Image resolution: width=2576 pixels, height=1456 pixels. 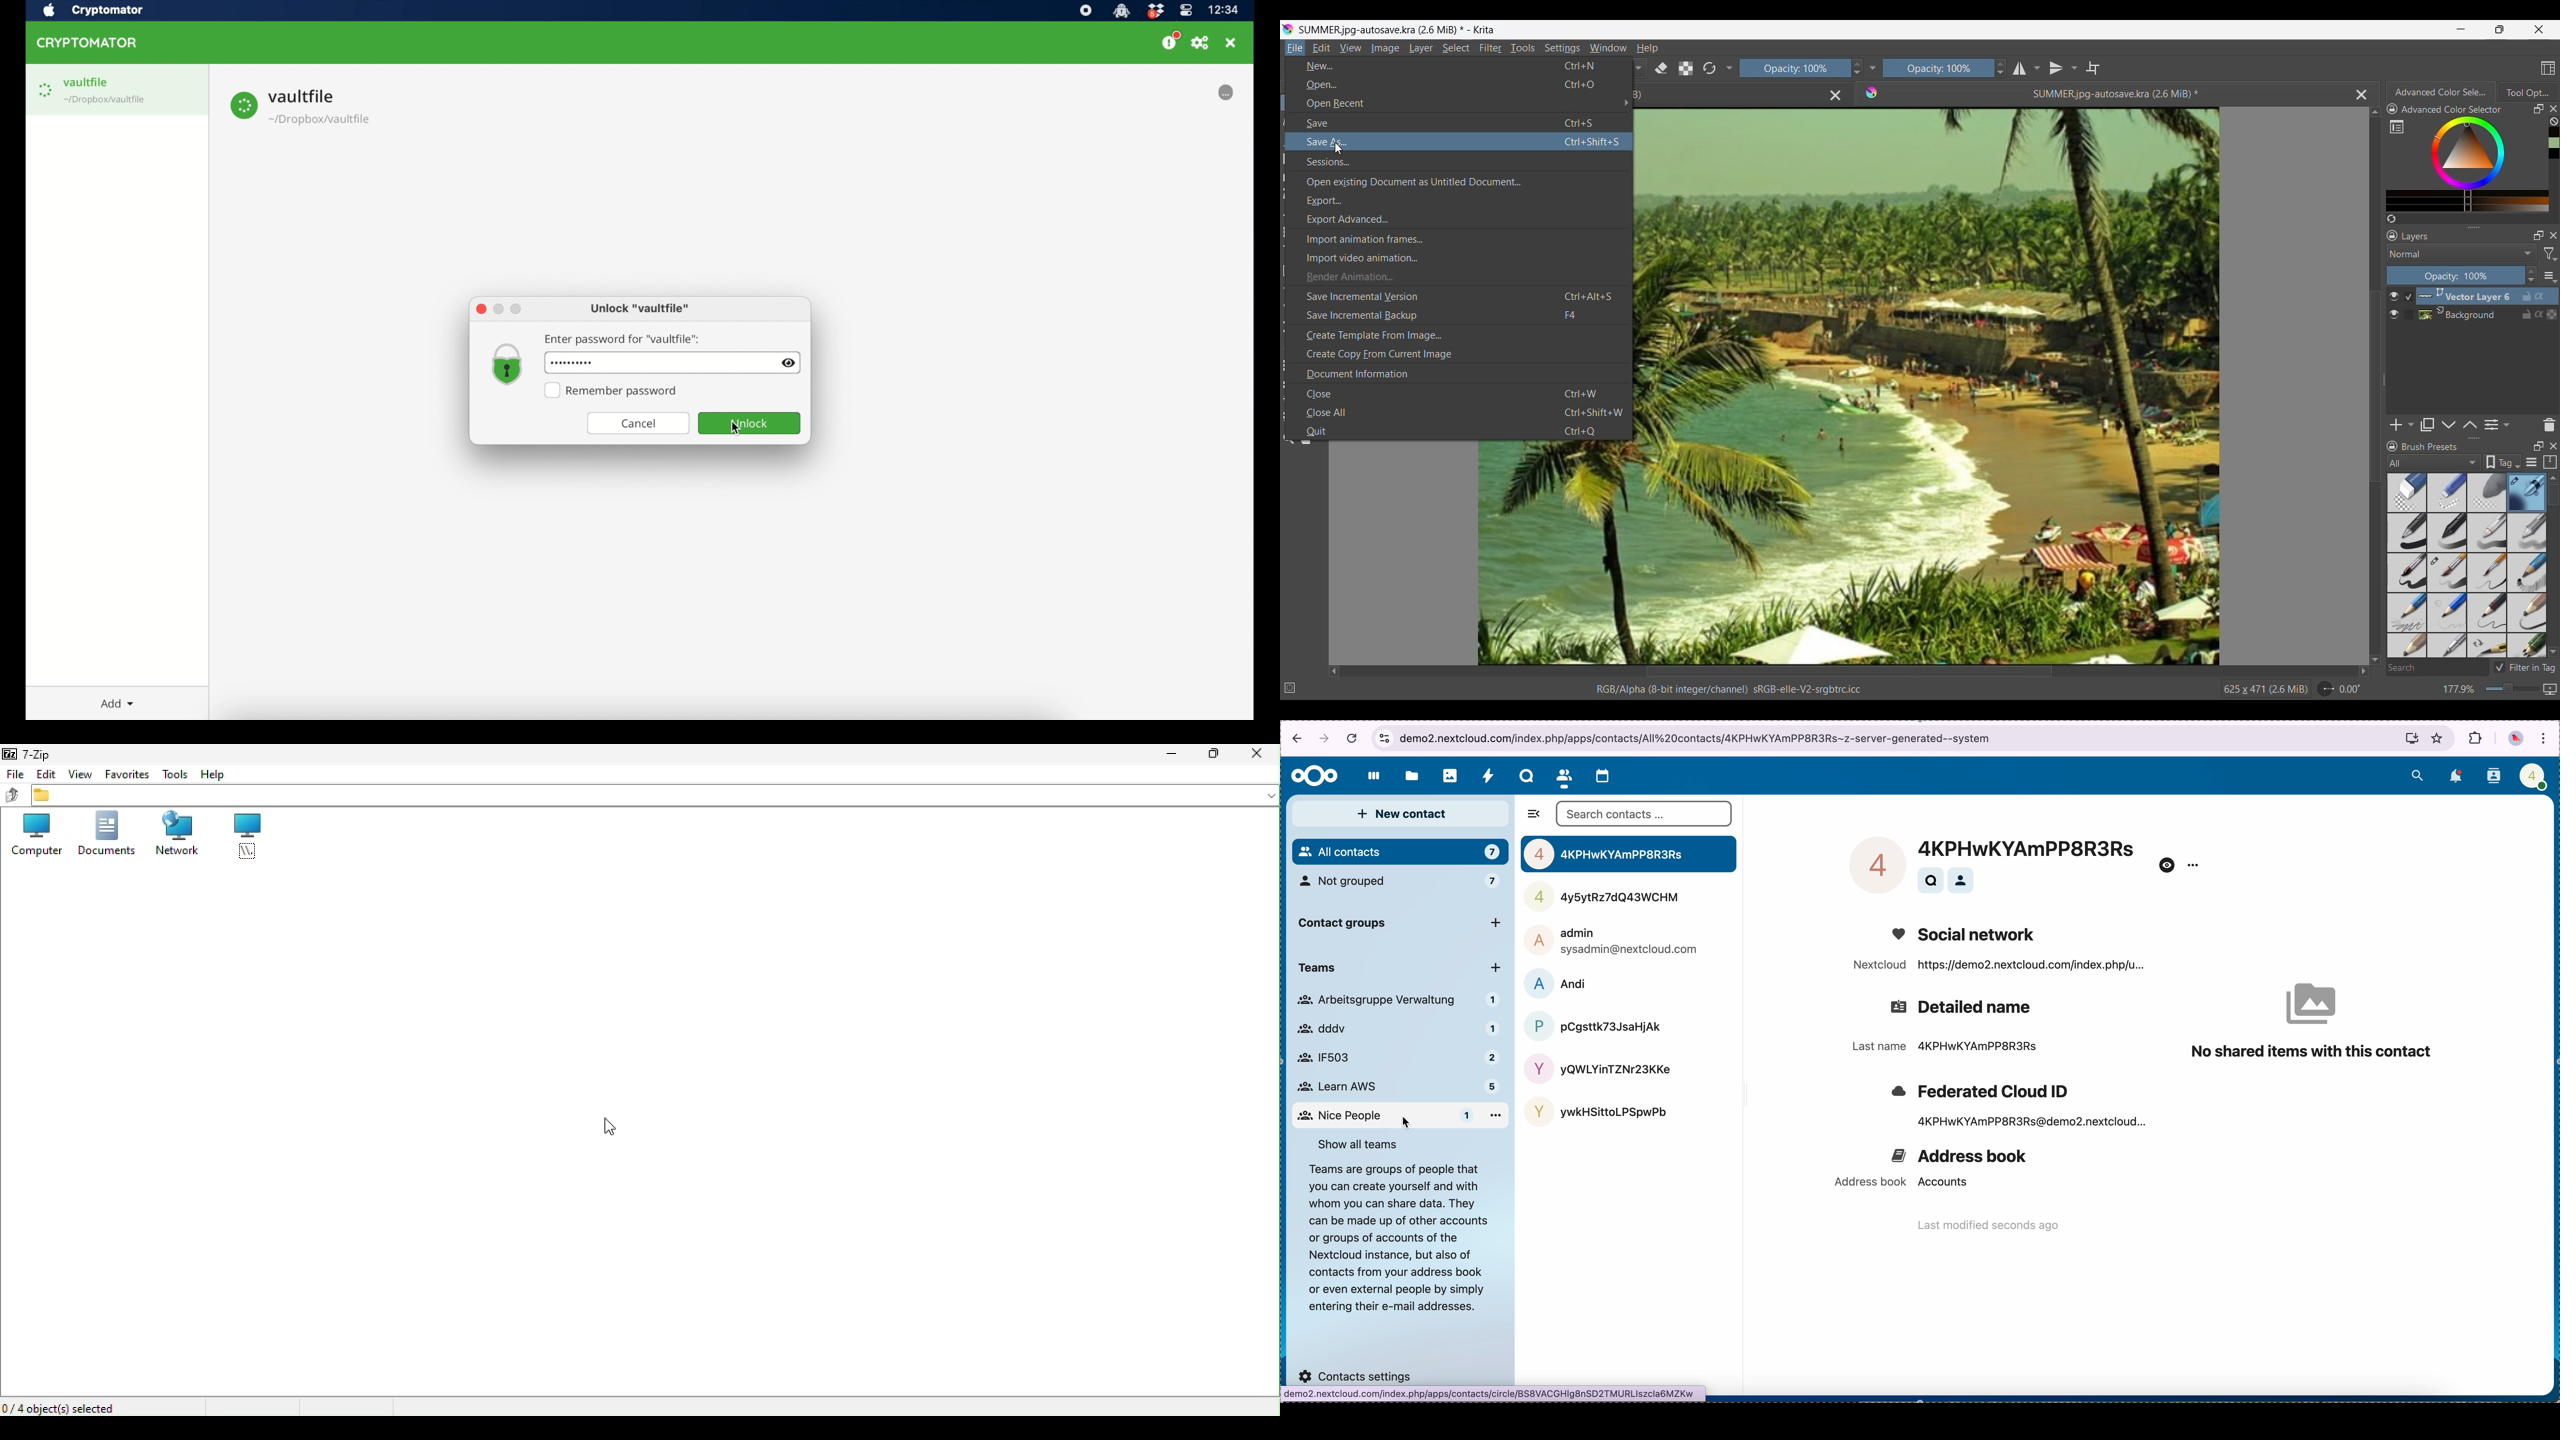 What do you see at coordinates (27, 753) in the screenshot?
I see `7 zip` at bounding box center [27, 753].